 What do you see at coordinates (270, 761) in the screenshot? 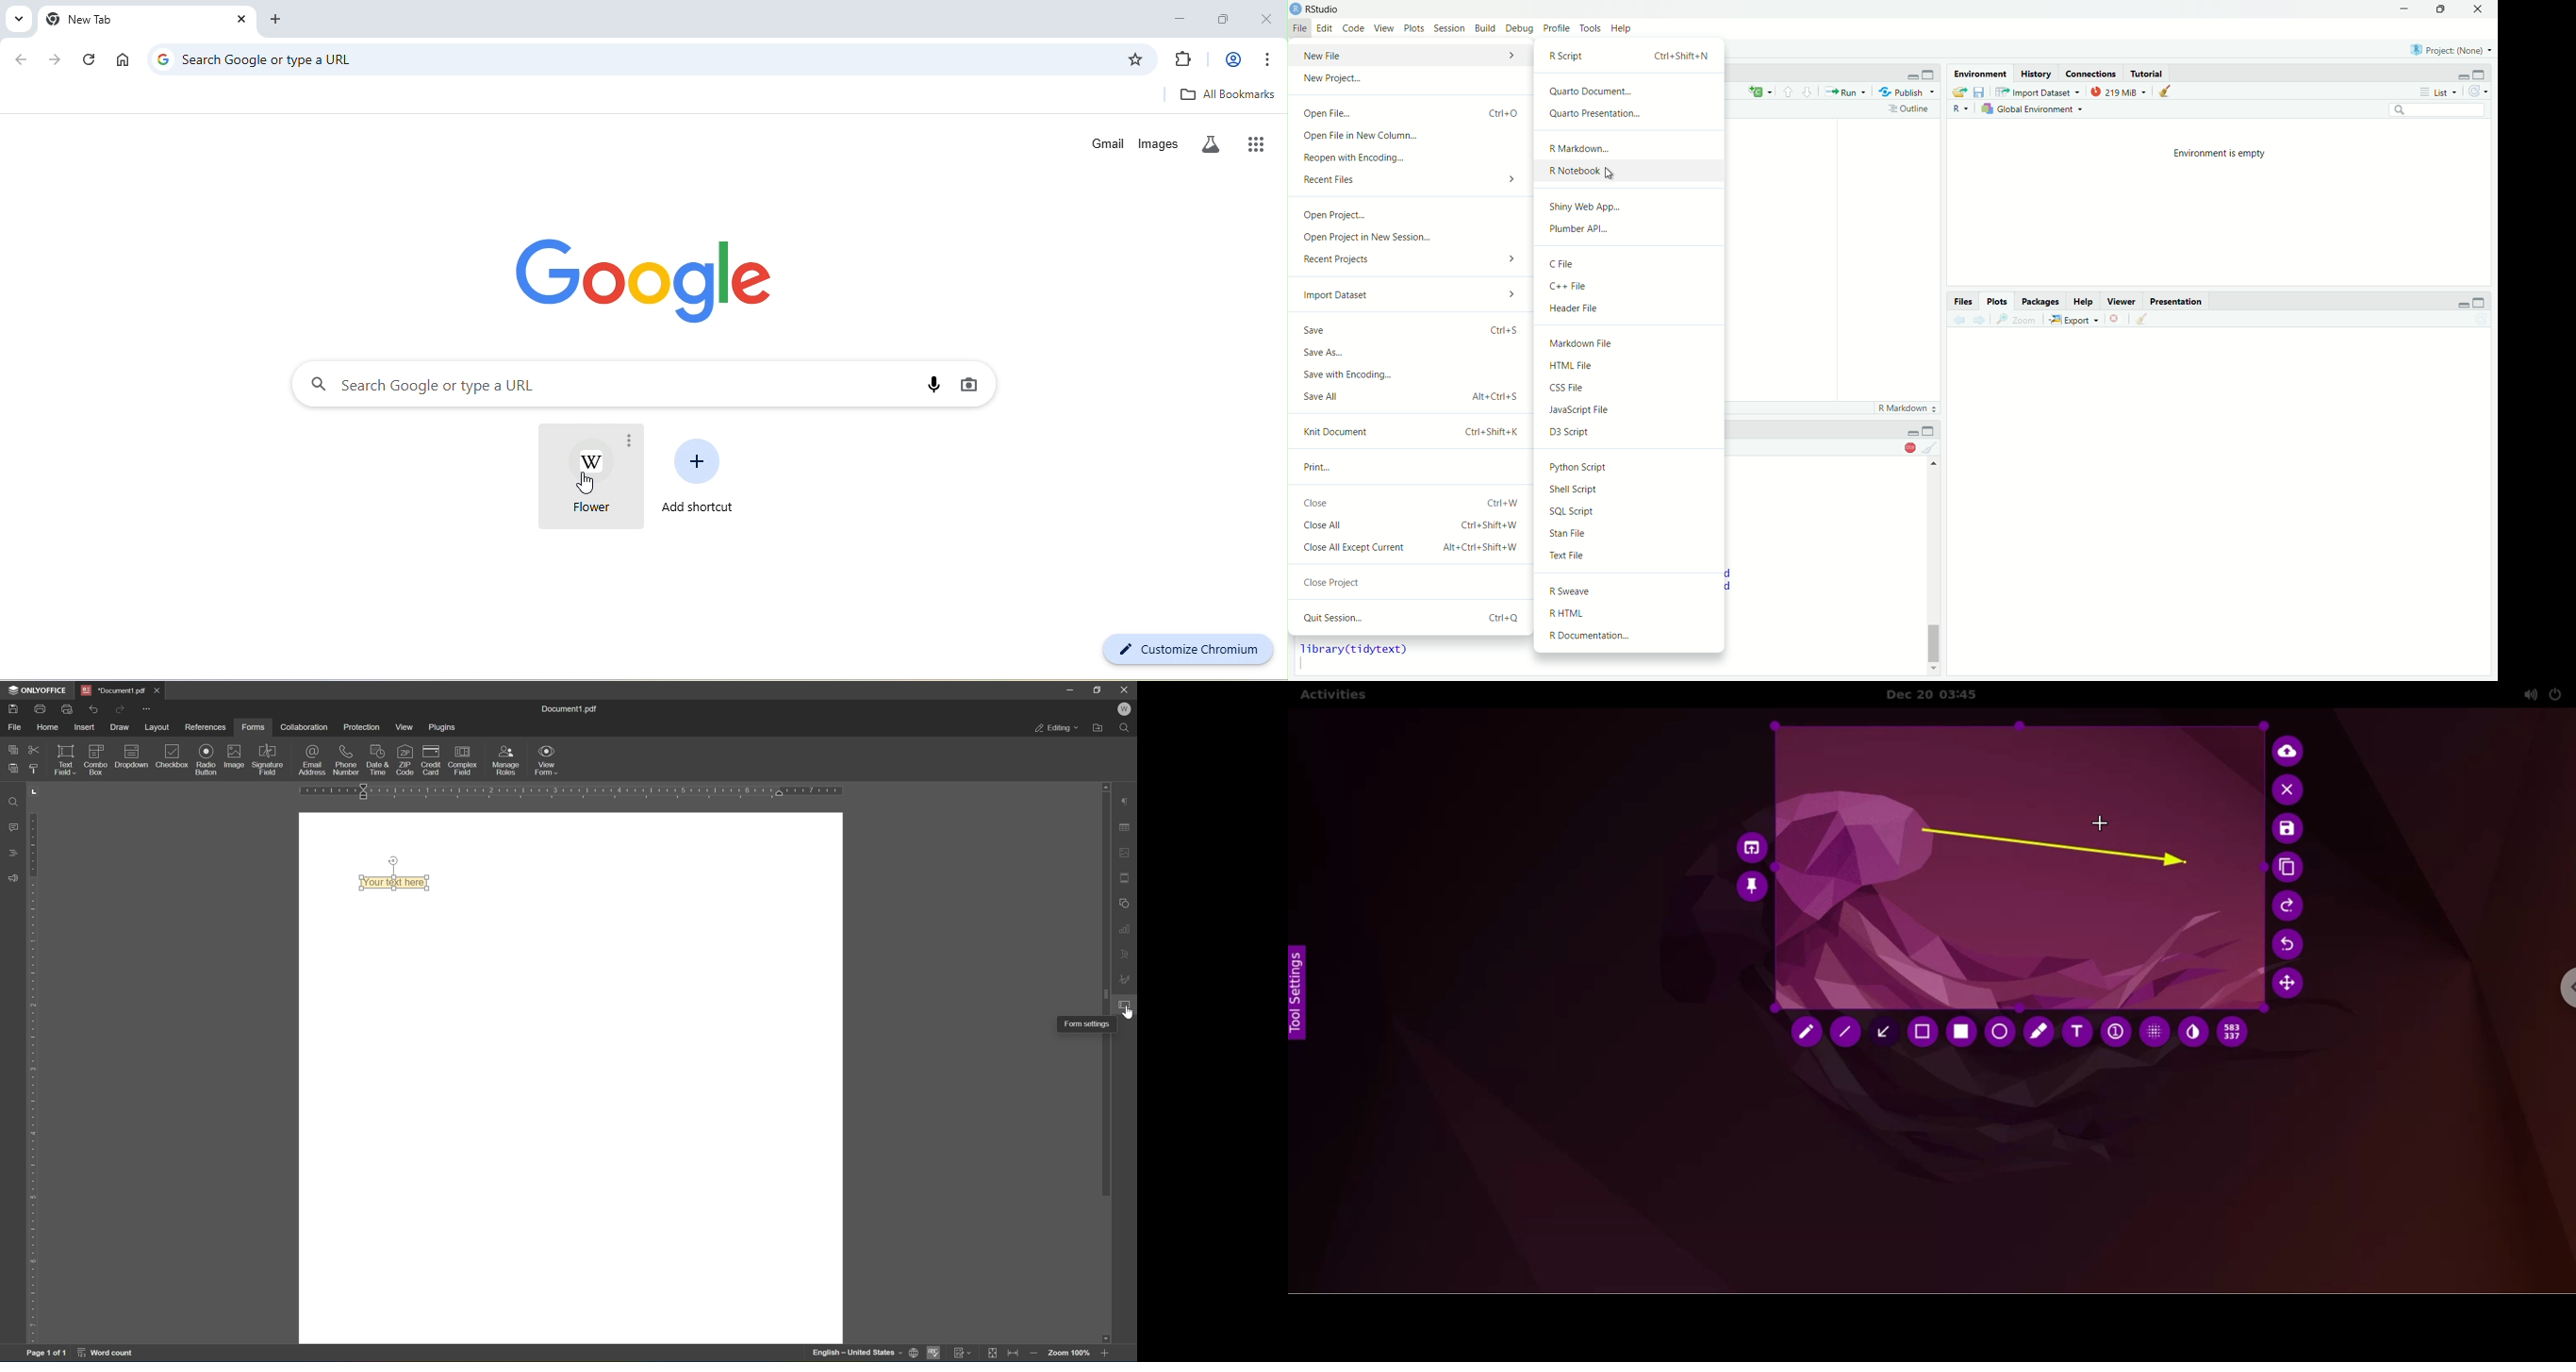
I see `signature field` at bounding box center [270, 761].